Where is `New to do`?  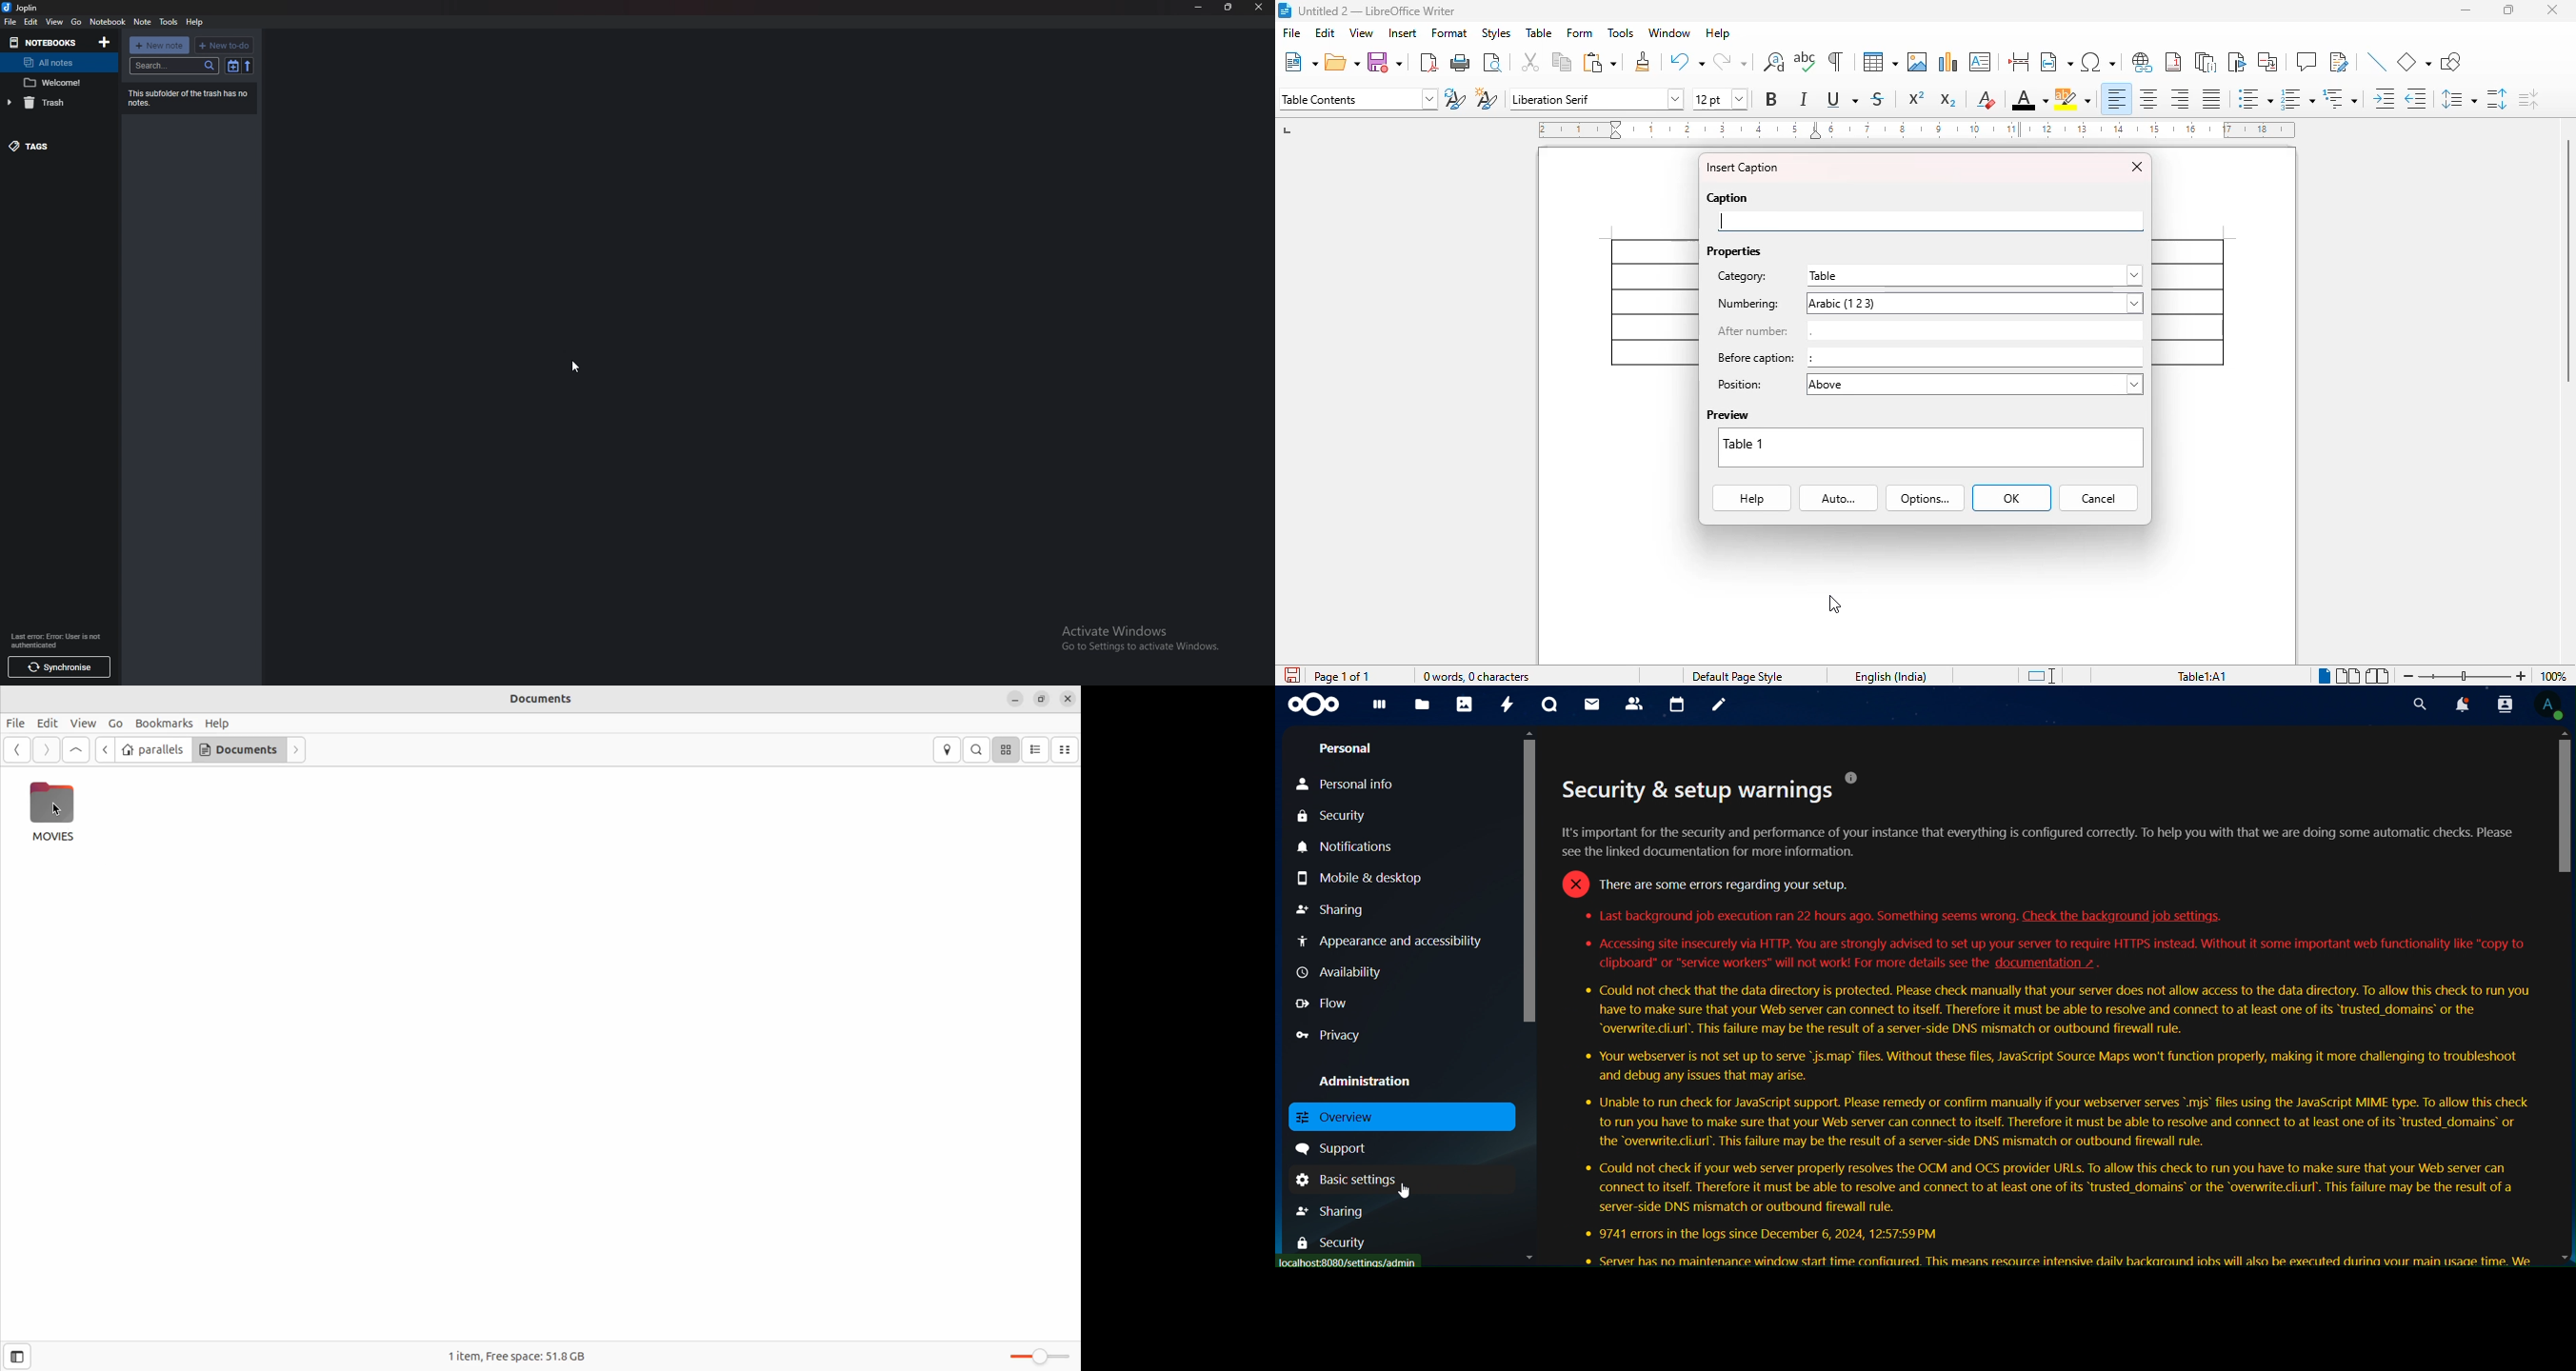 New to do is located at coordinates (226, 45).